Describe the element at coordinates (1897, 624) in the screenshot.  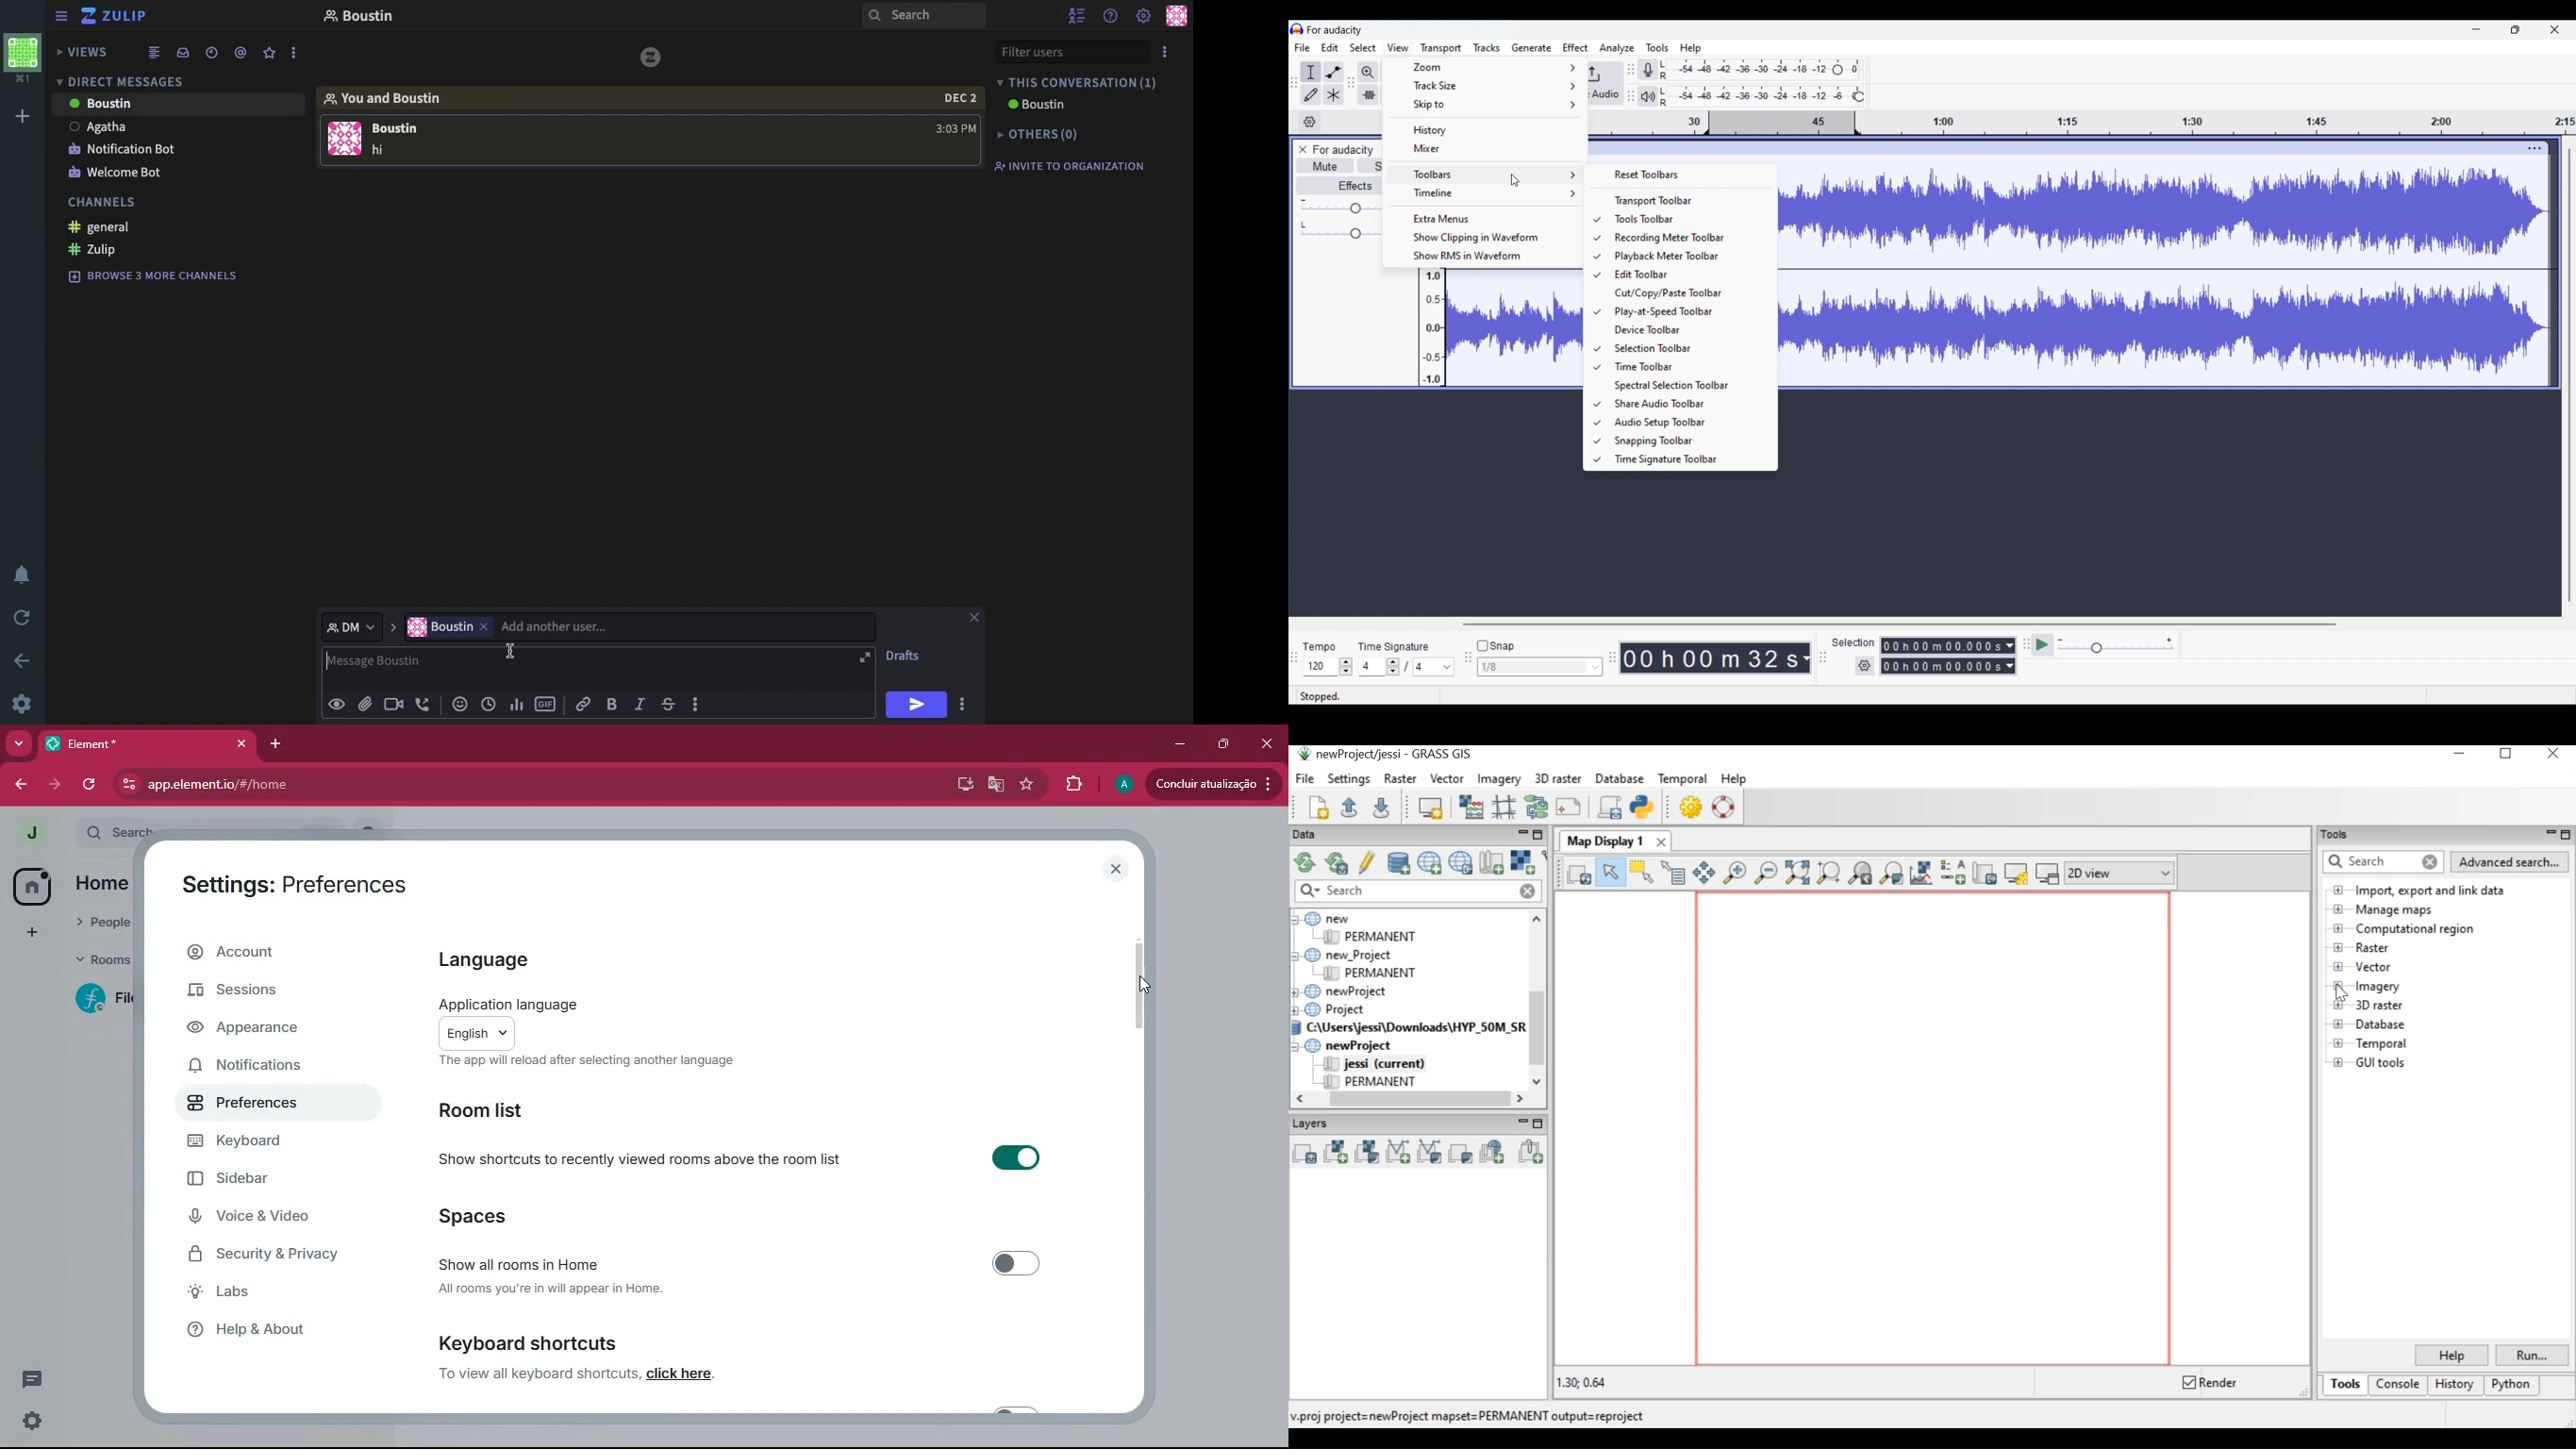
I see `Horizontal slide bar` at that location.